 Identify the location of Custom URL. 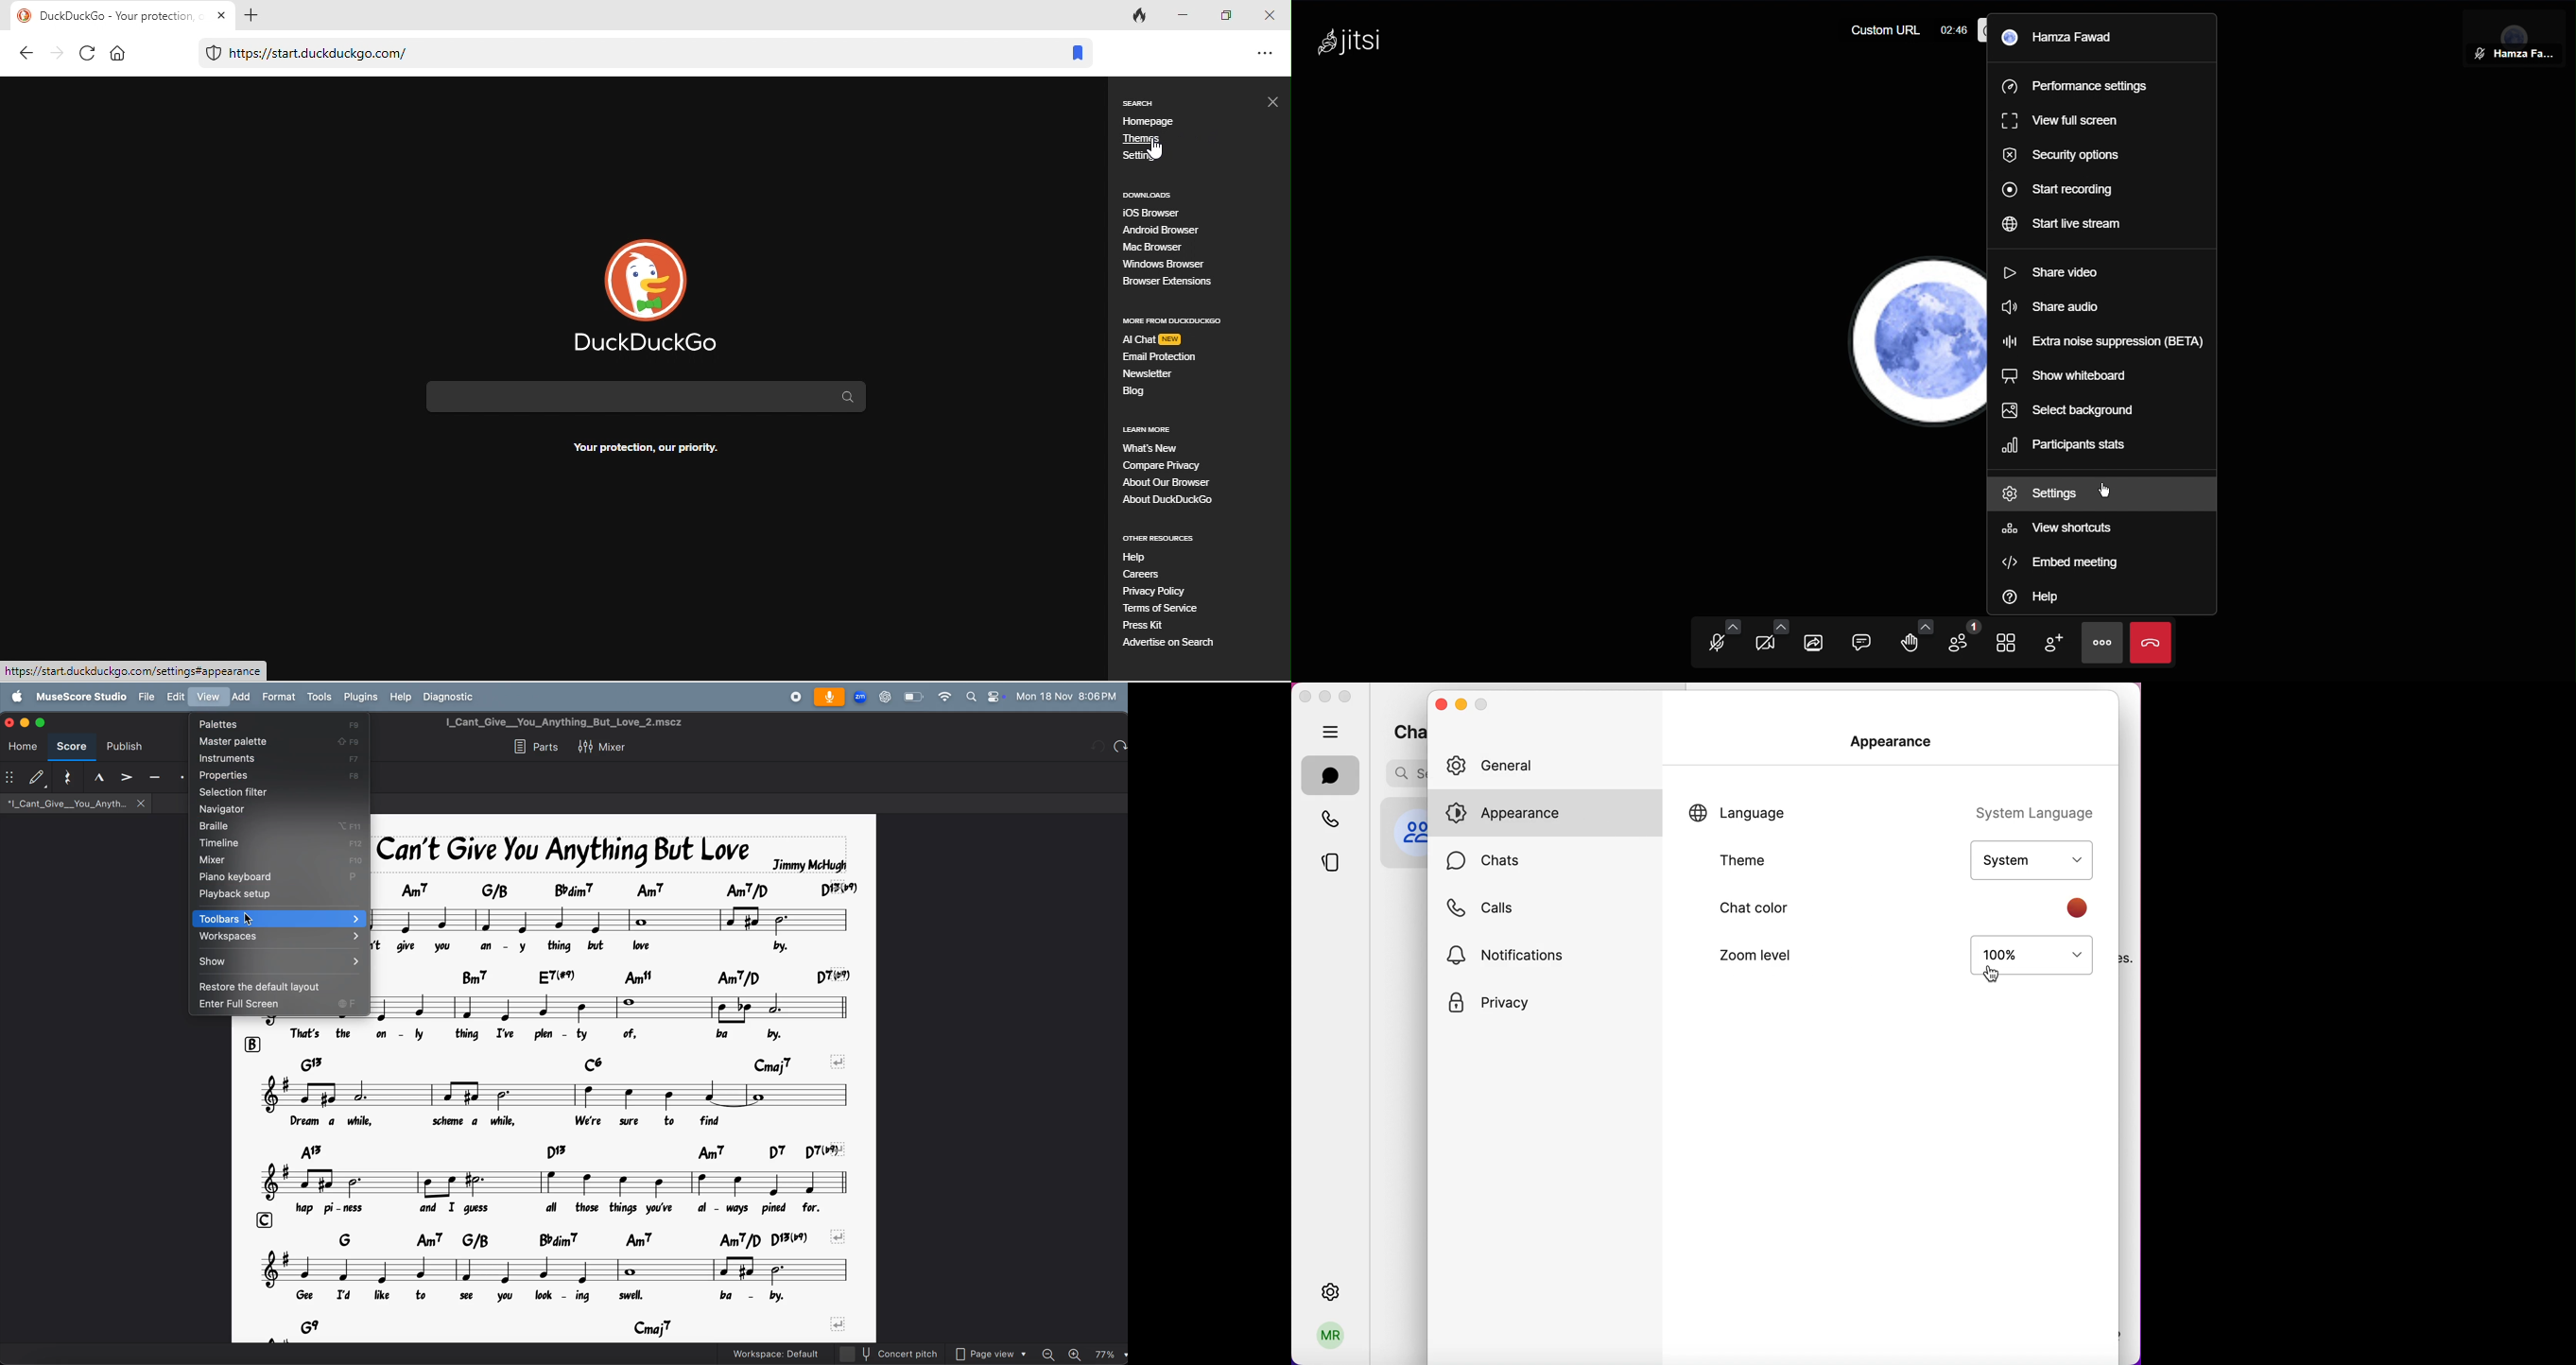
(1883, 31).